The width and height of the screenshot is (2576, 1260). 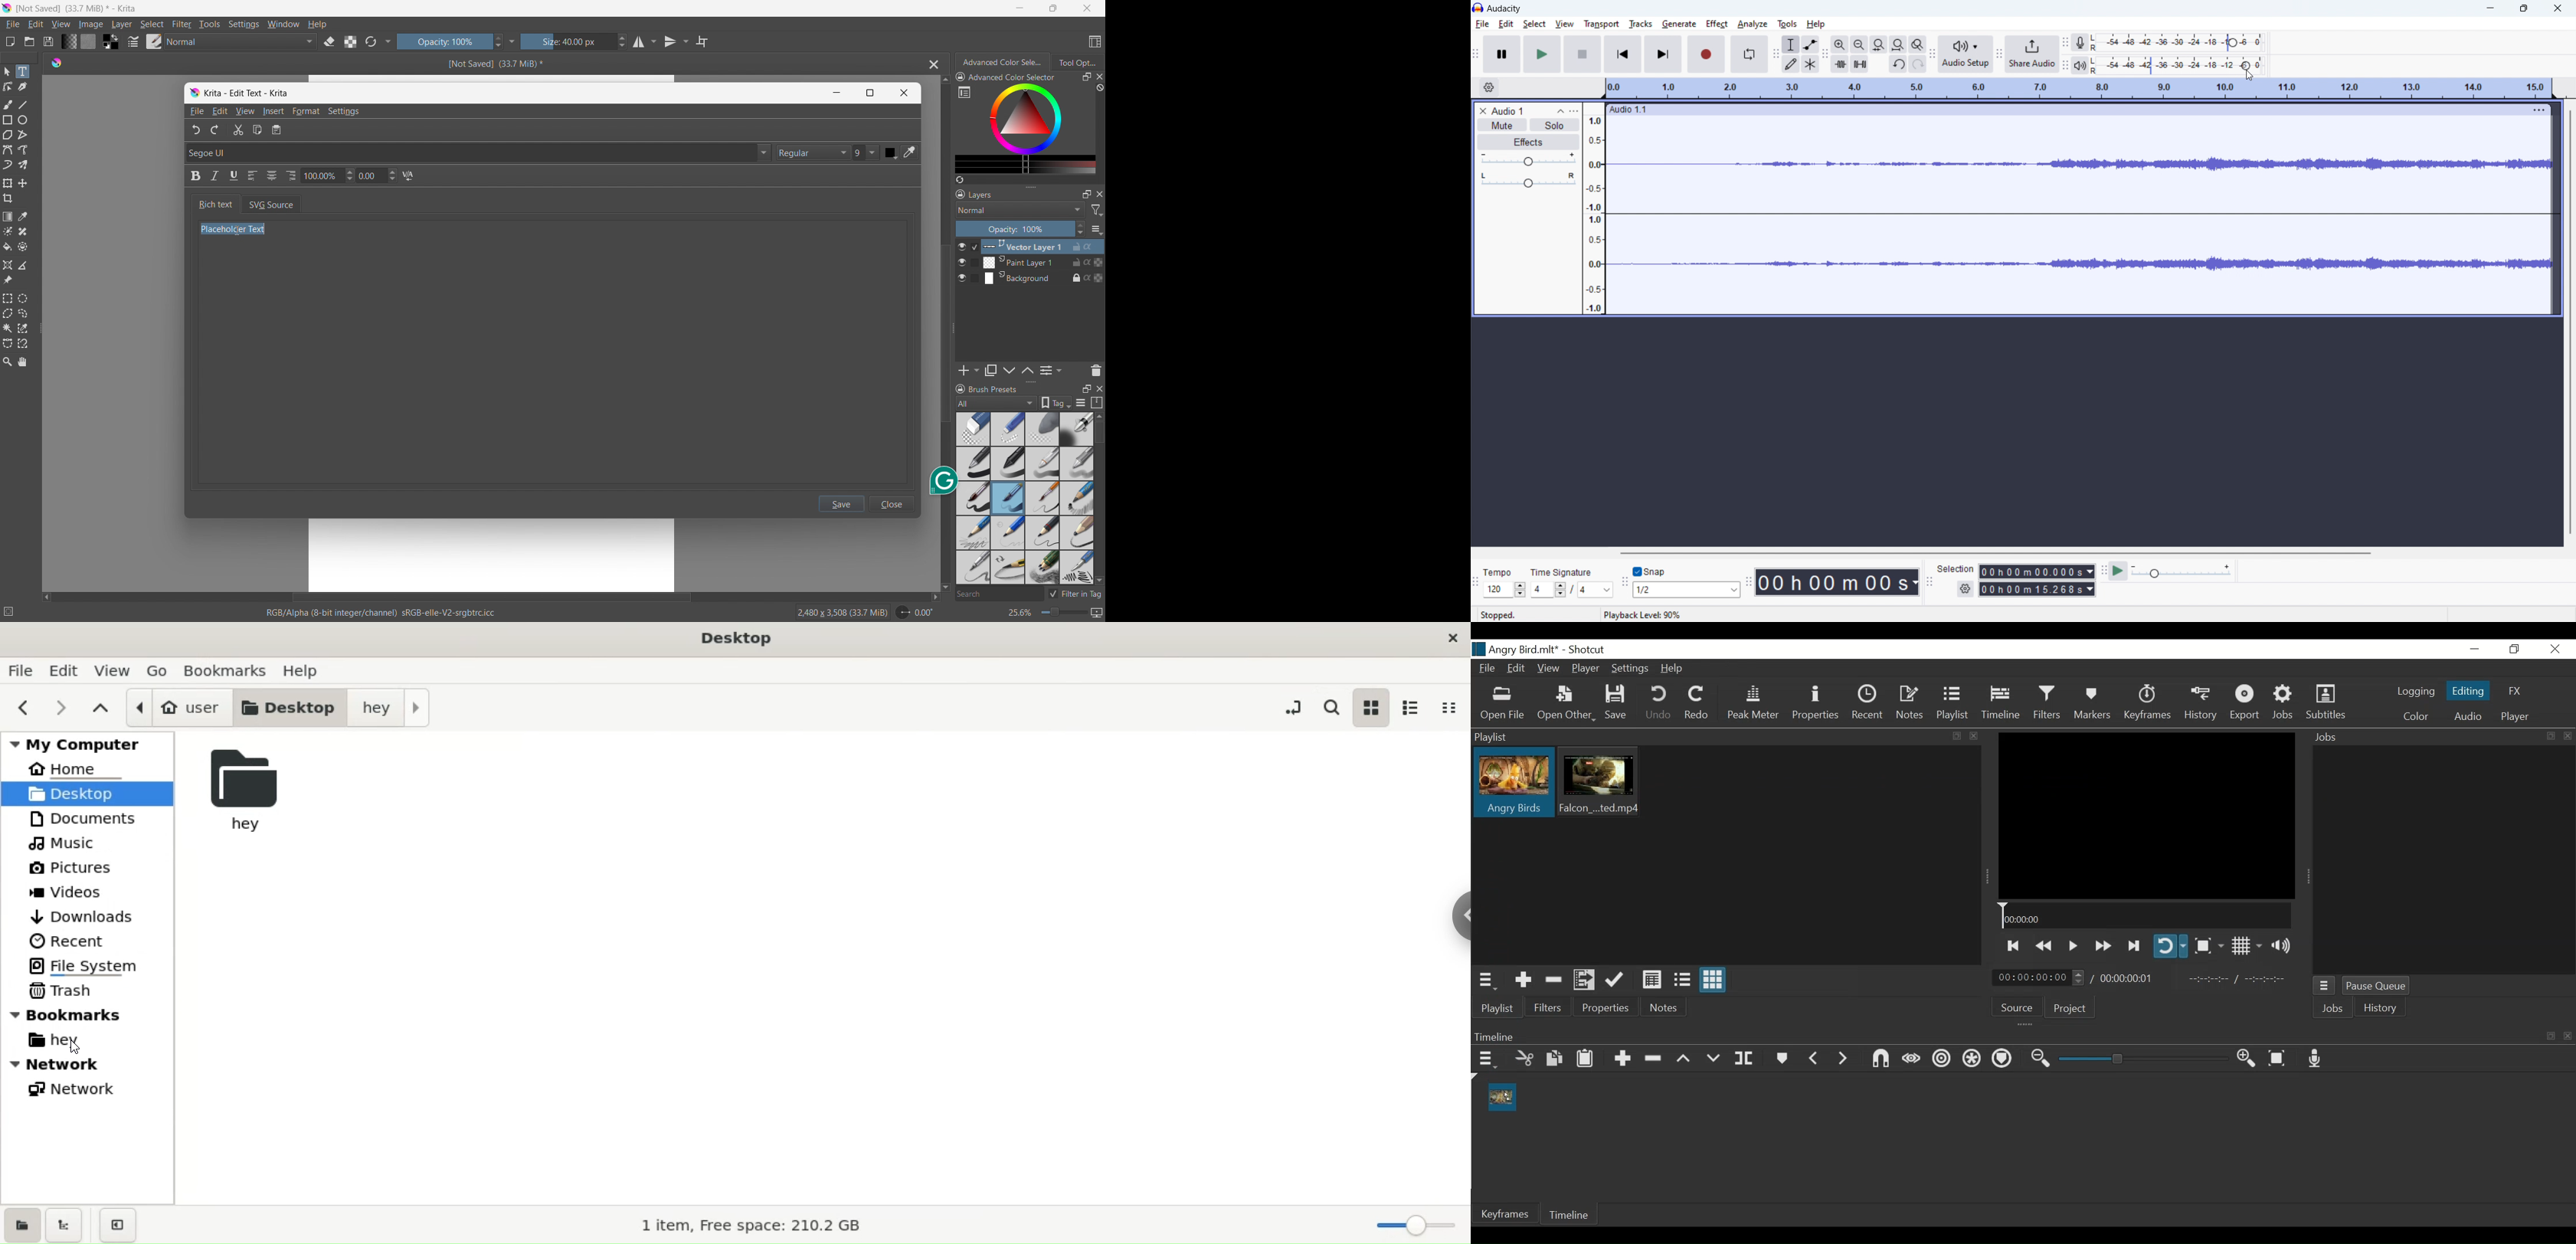 What do you see at coordinates (1749, 55) in the screenshot?
I see `enable looping` at bounding box center [1749, 55].